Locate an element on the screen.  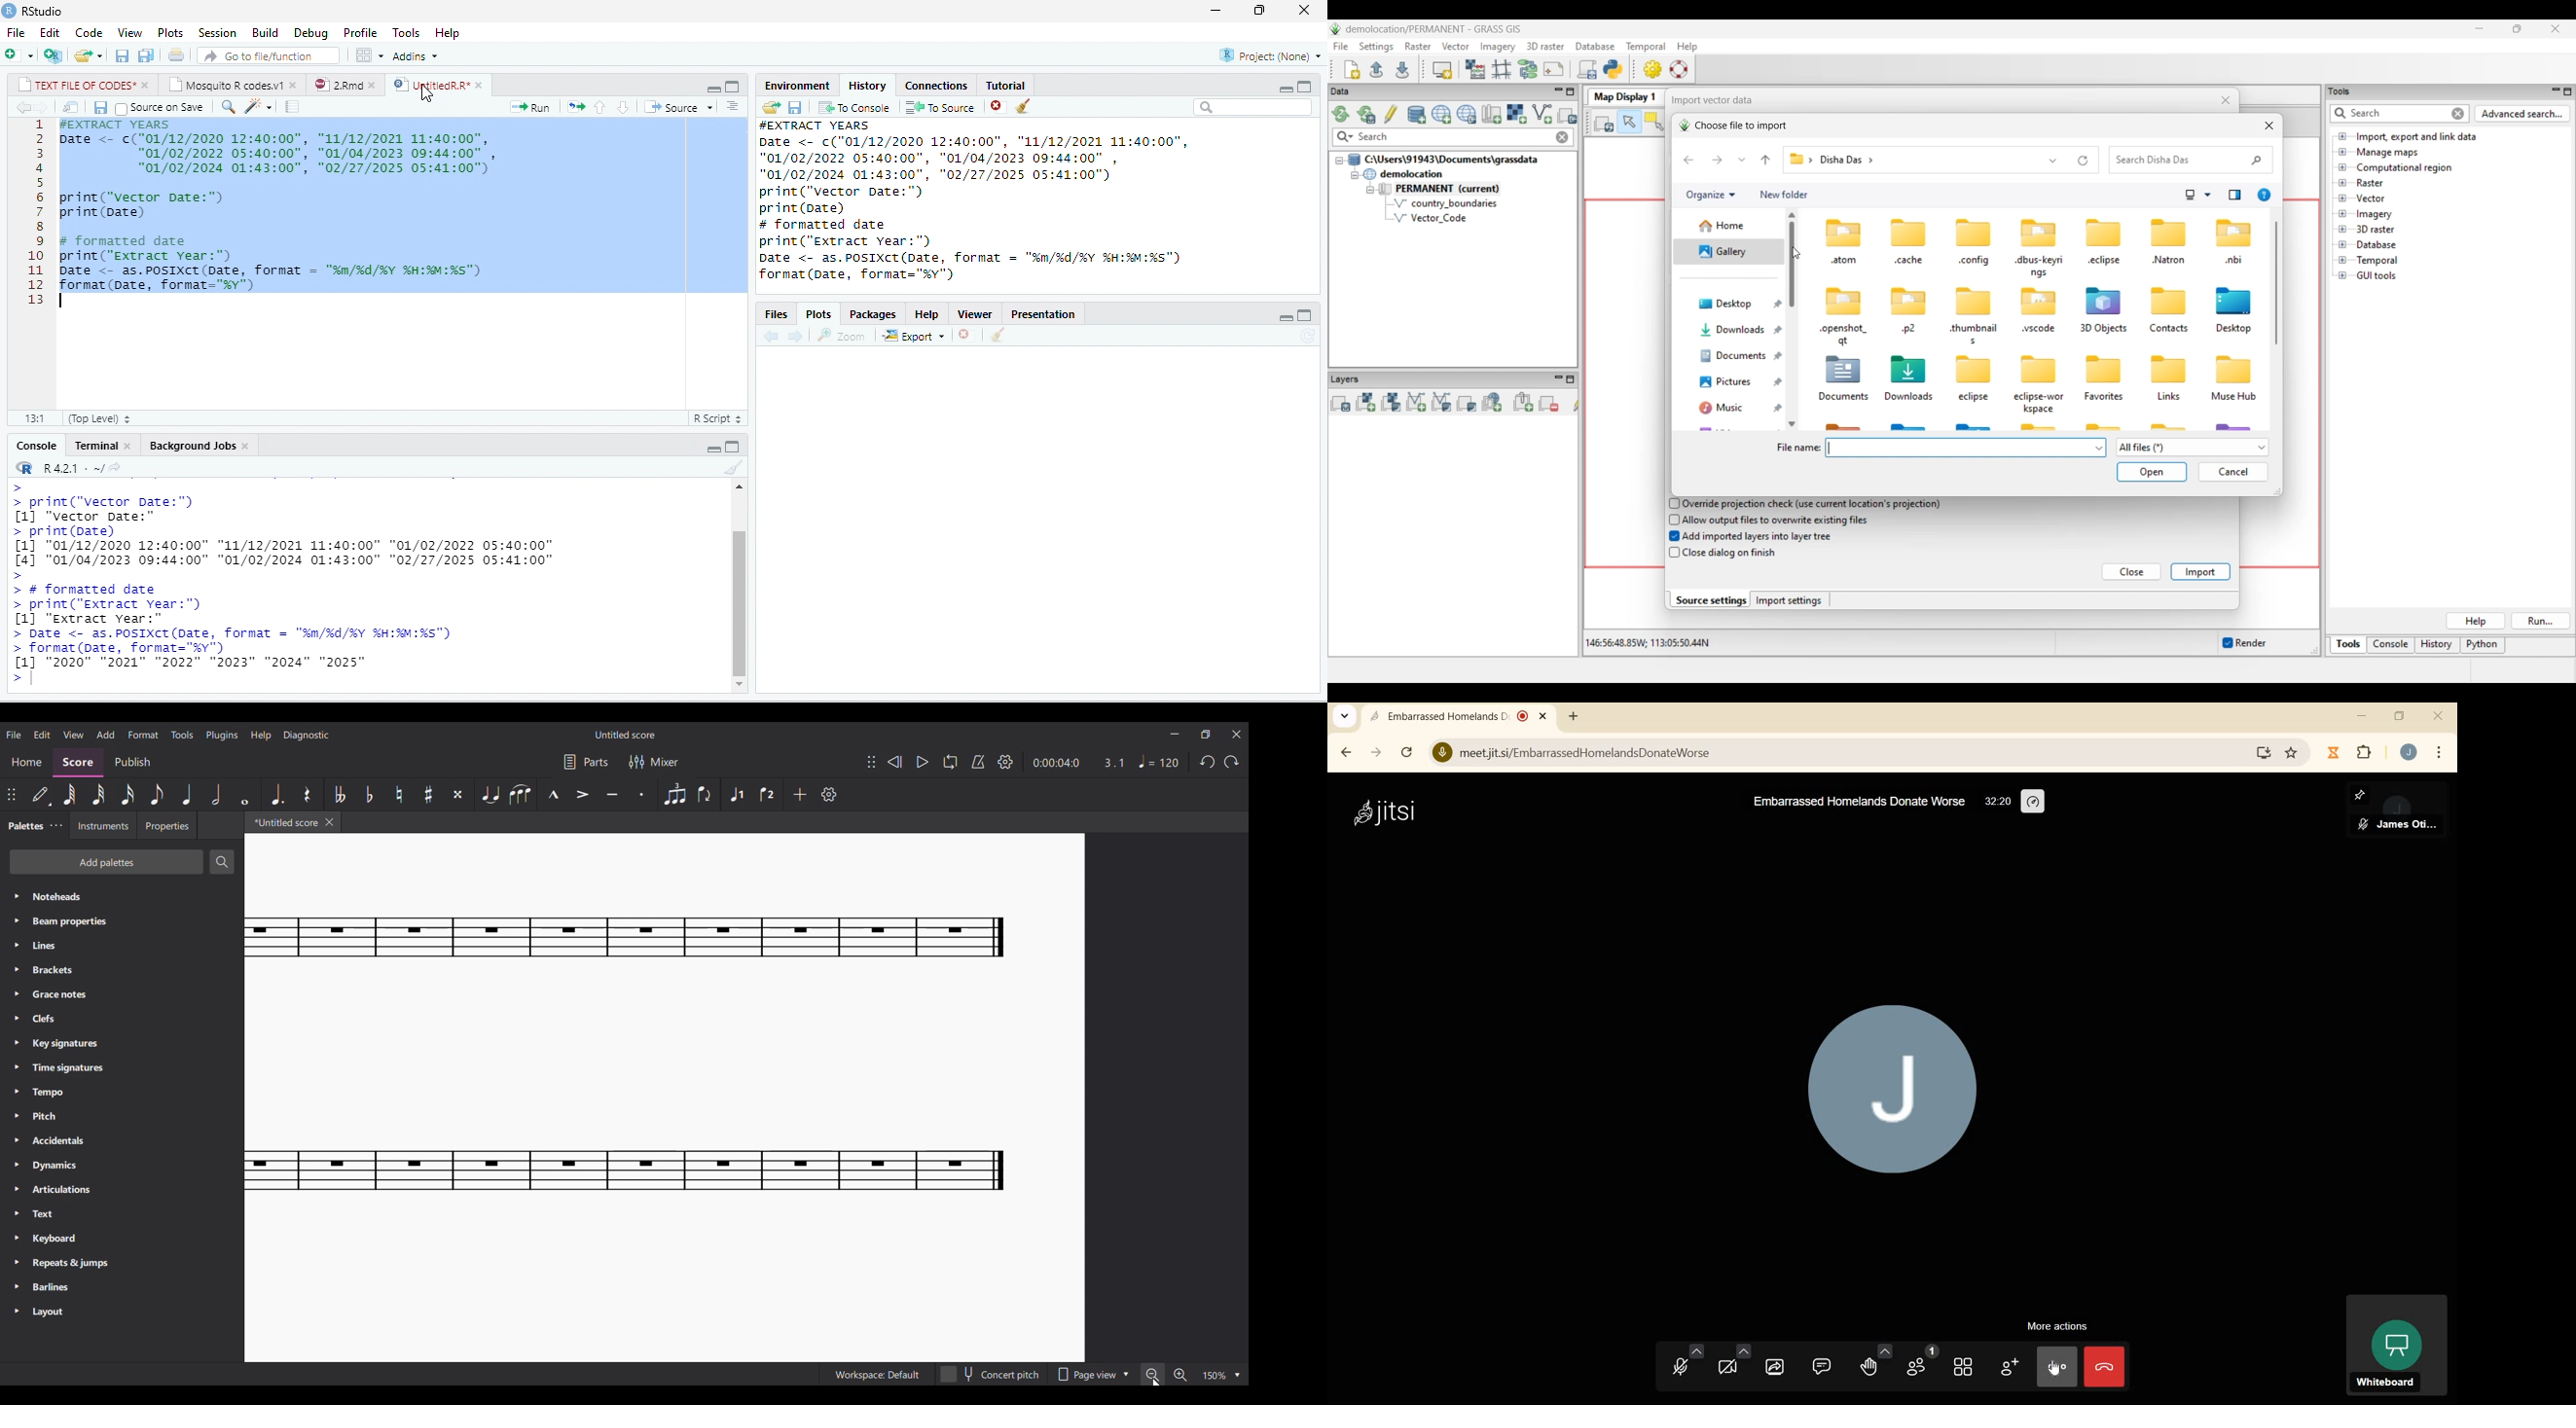
Project(None) is located at coordinates (1270, 55).